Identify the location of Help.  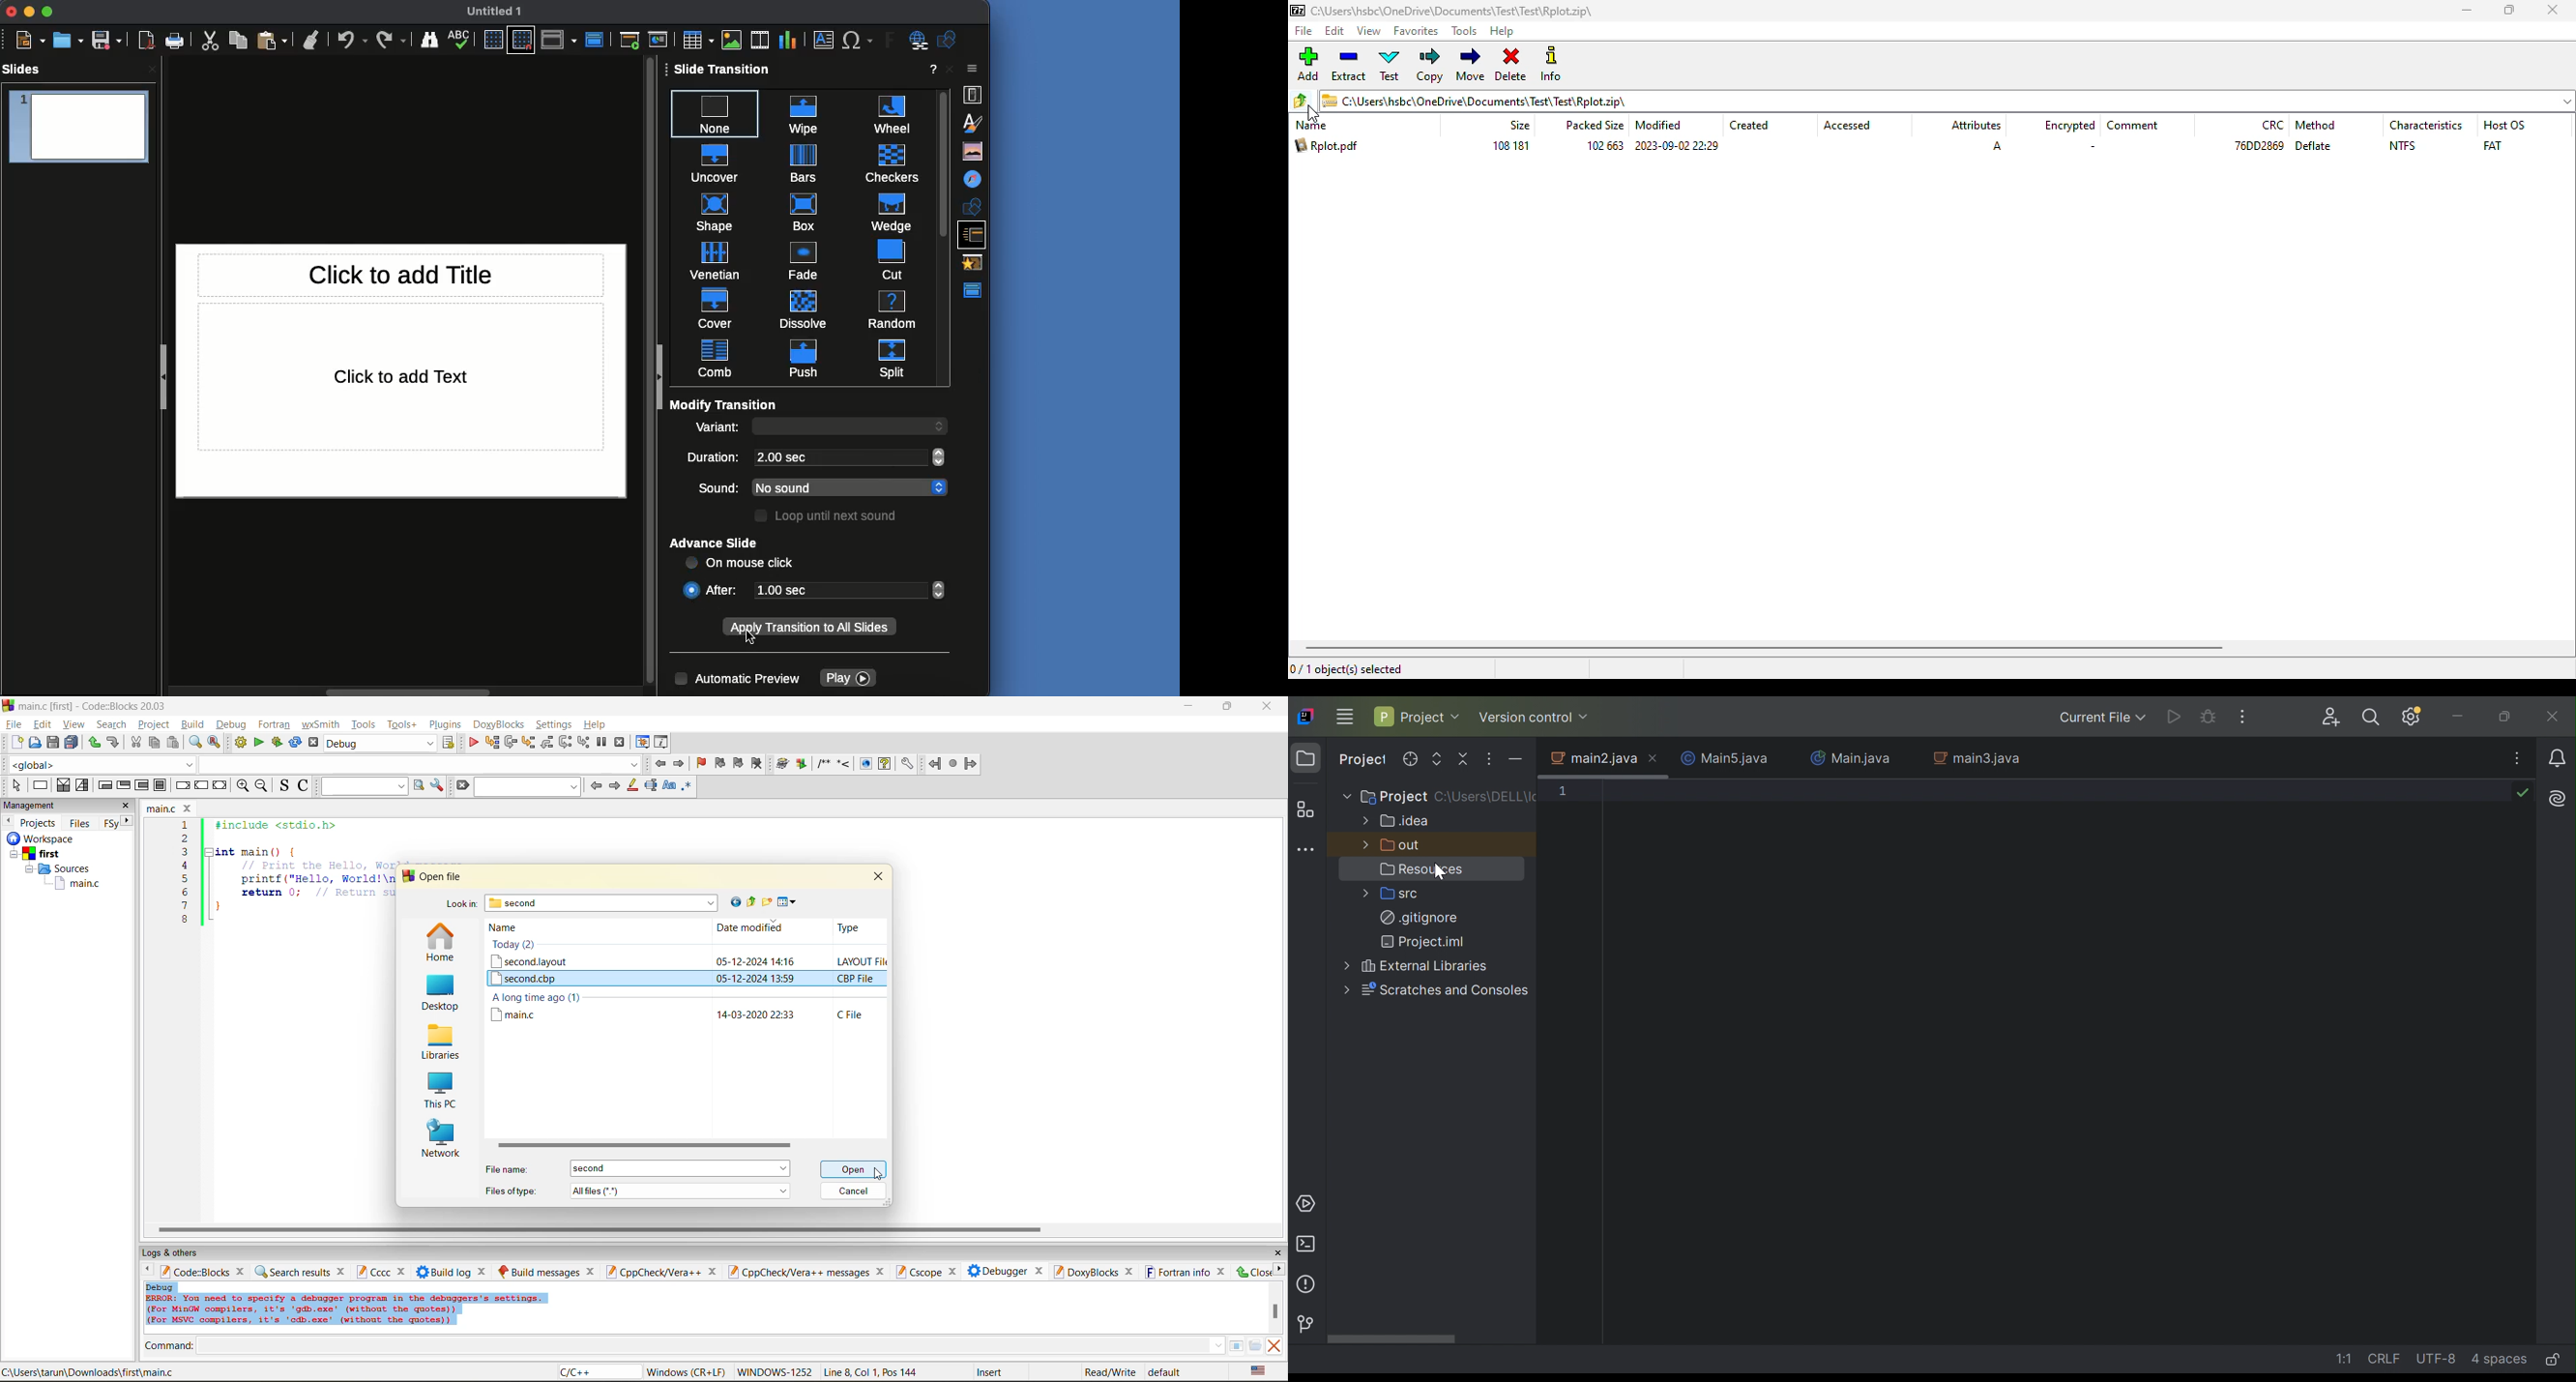
(931, 69).